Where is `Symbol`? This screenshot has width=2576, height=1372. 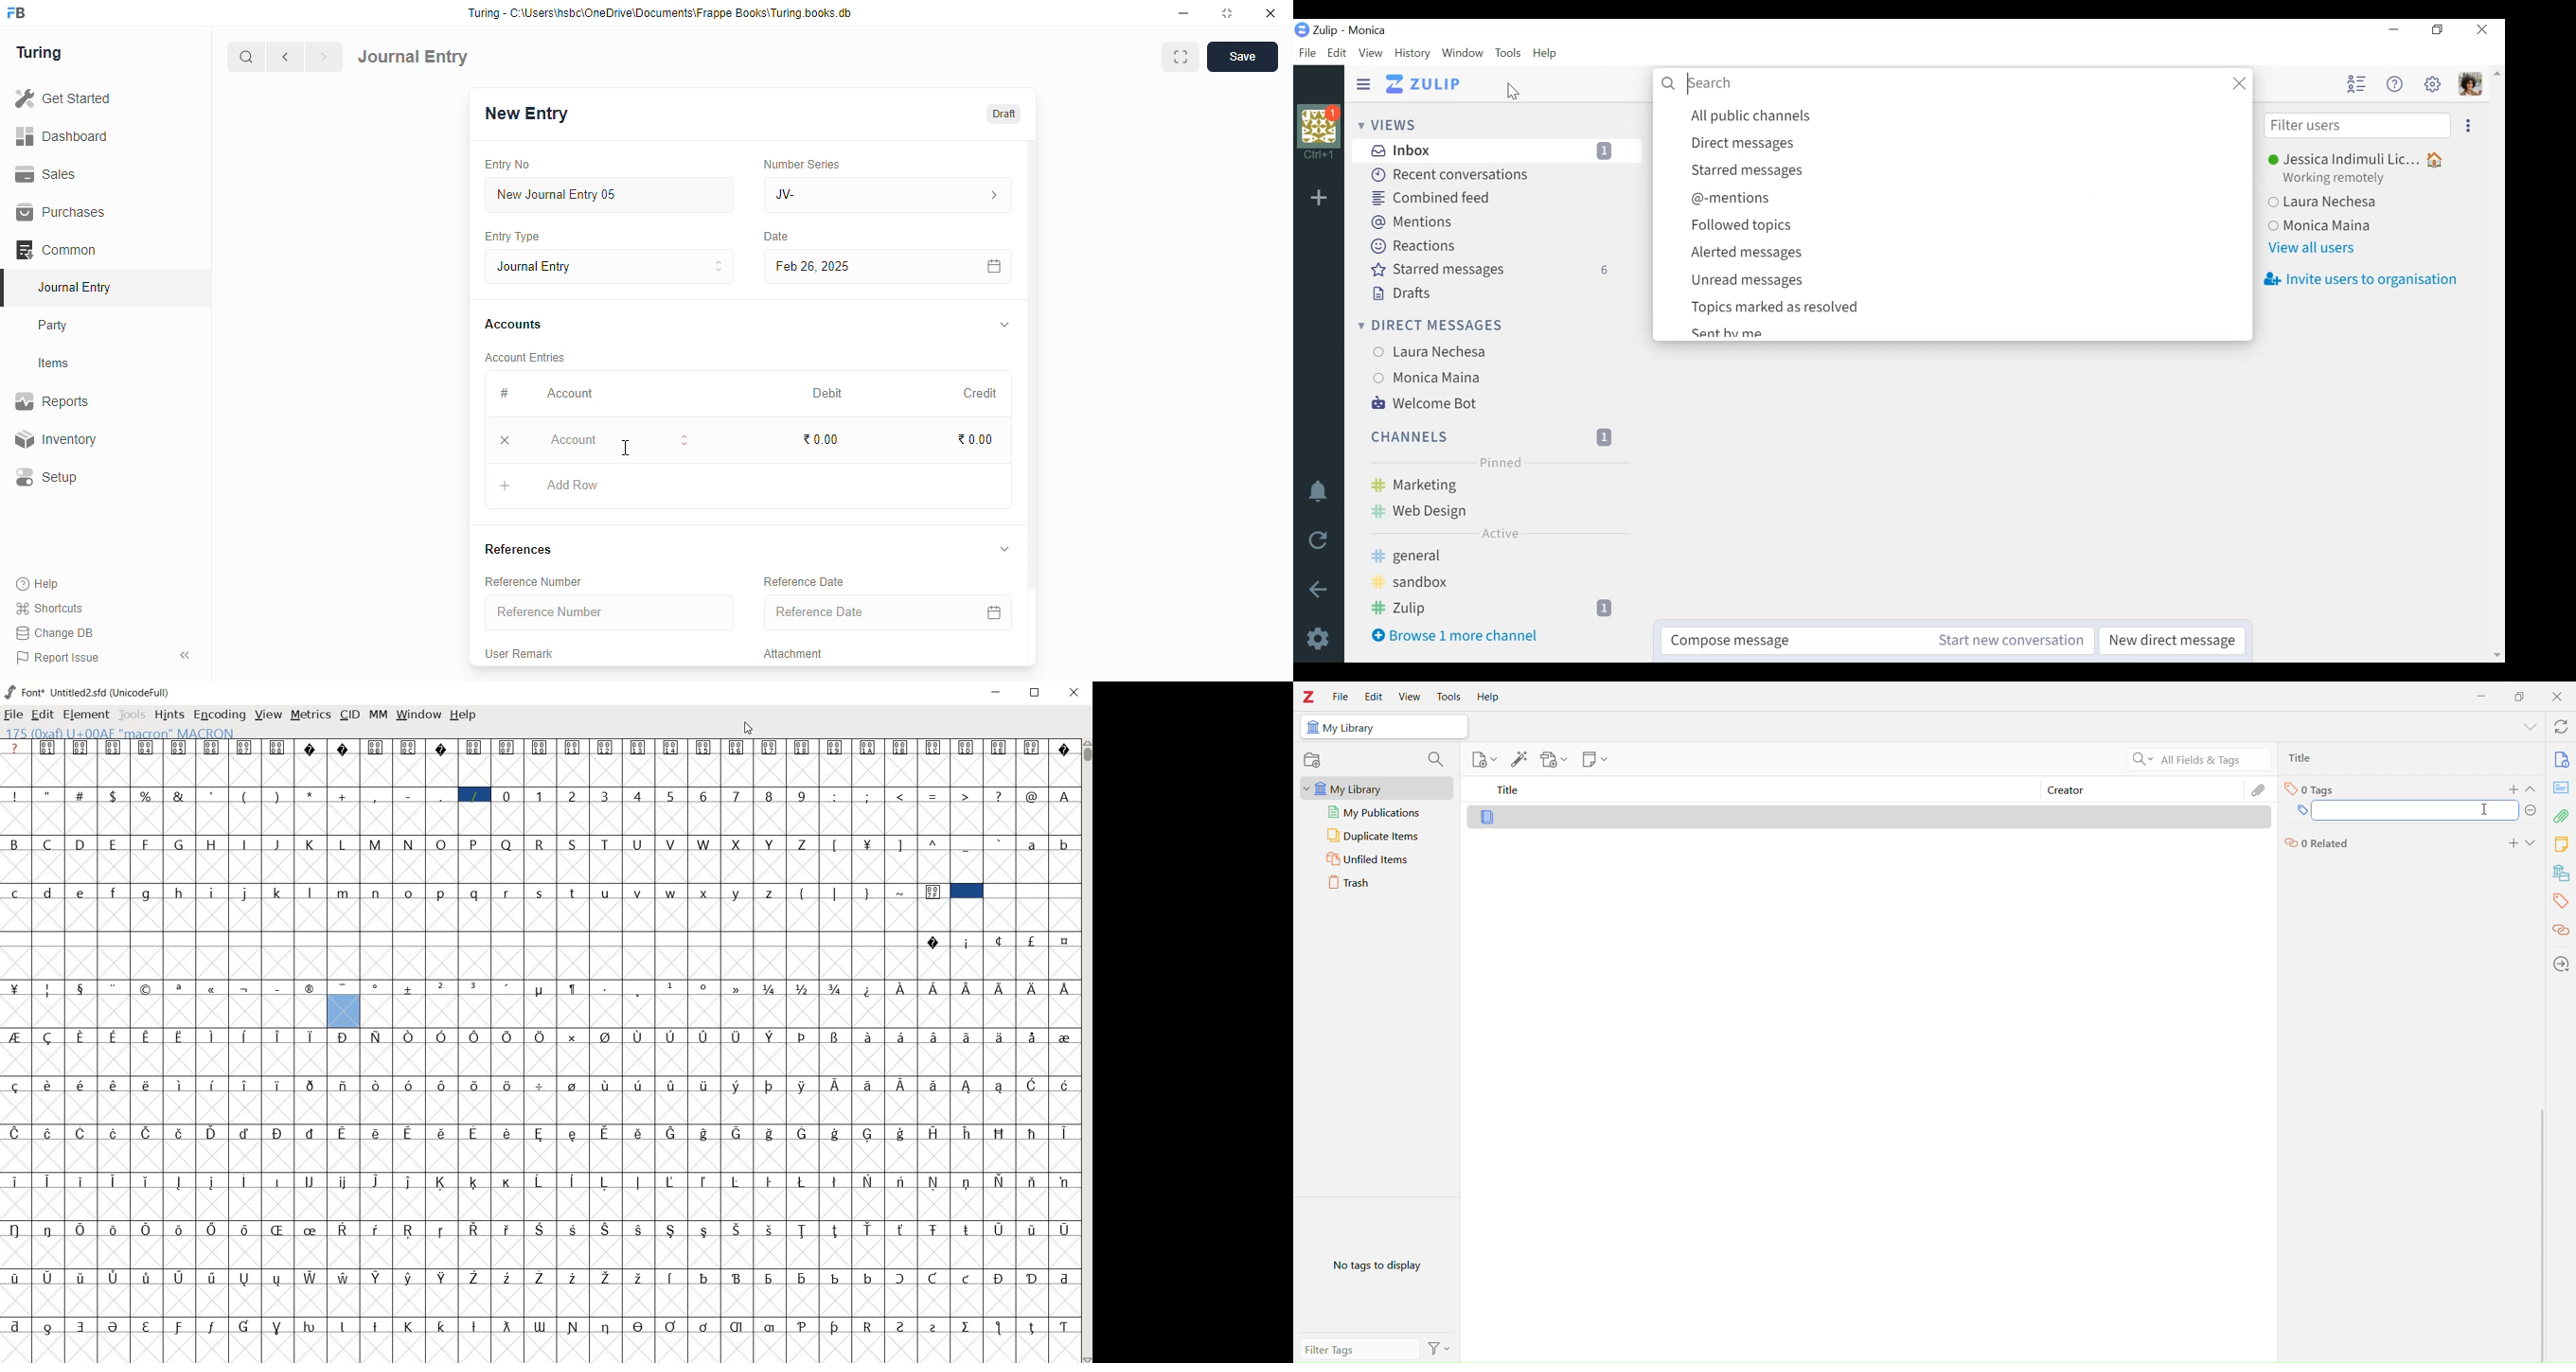 Symbol is located at coordinates (50, 748).